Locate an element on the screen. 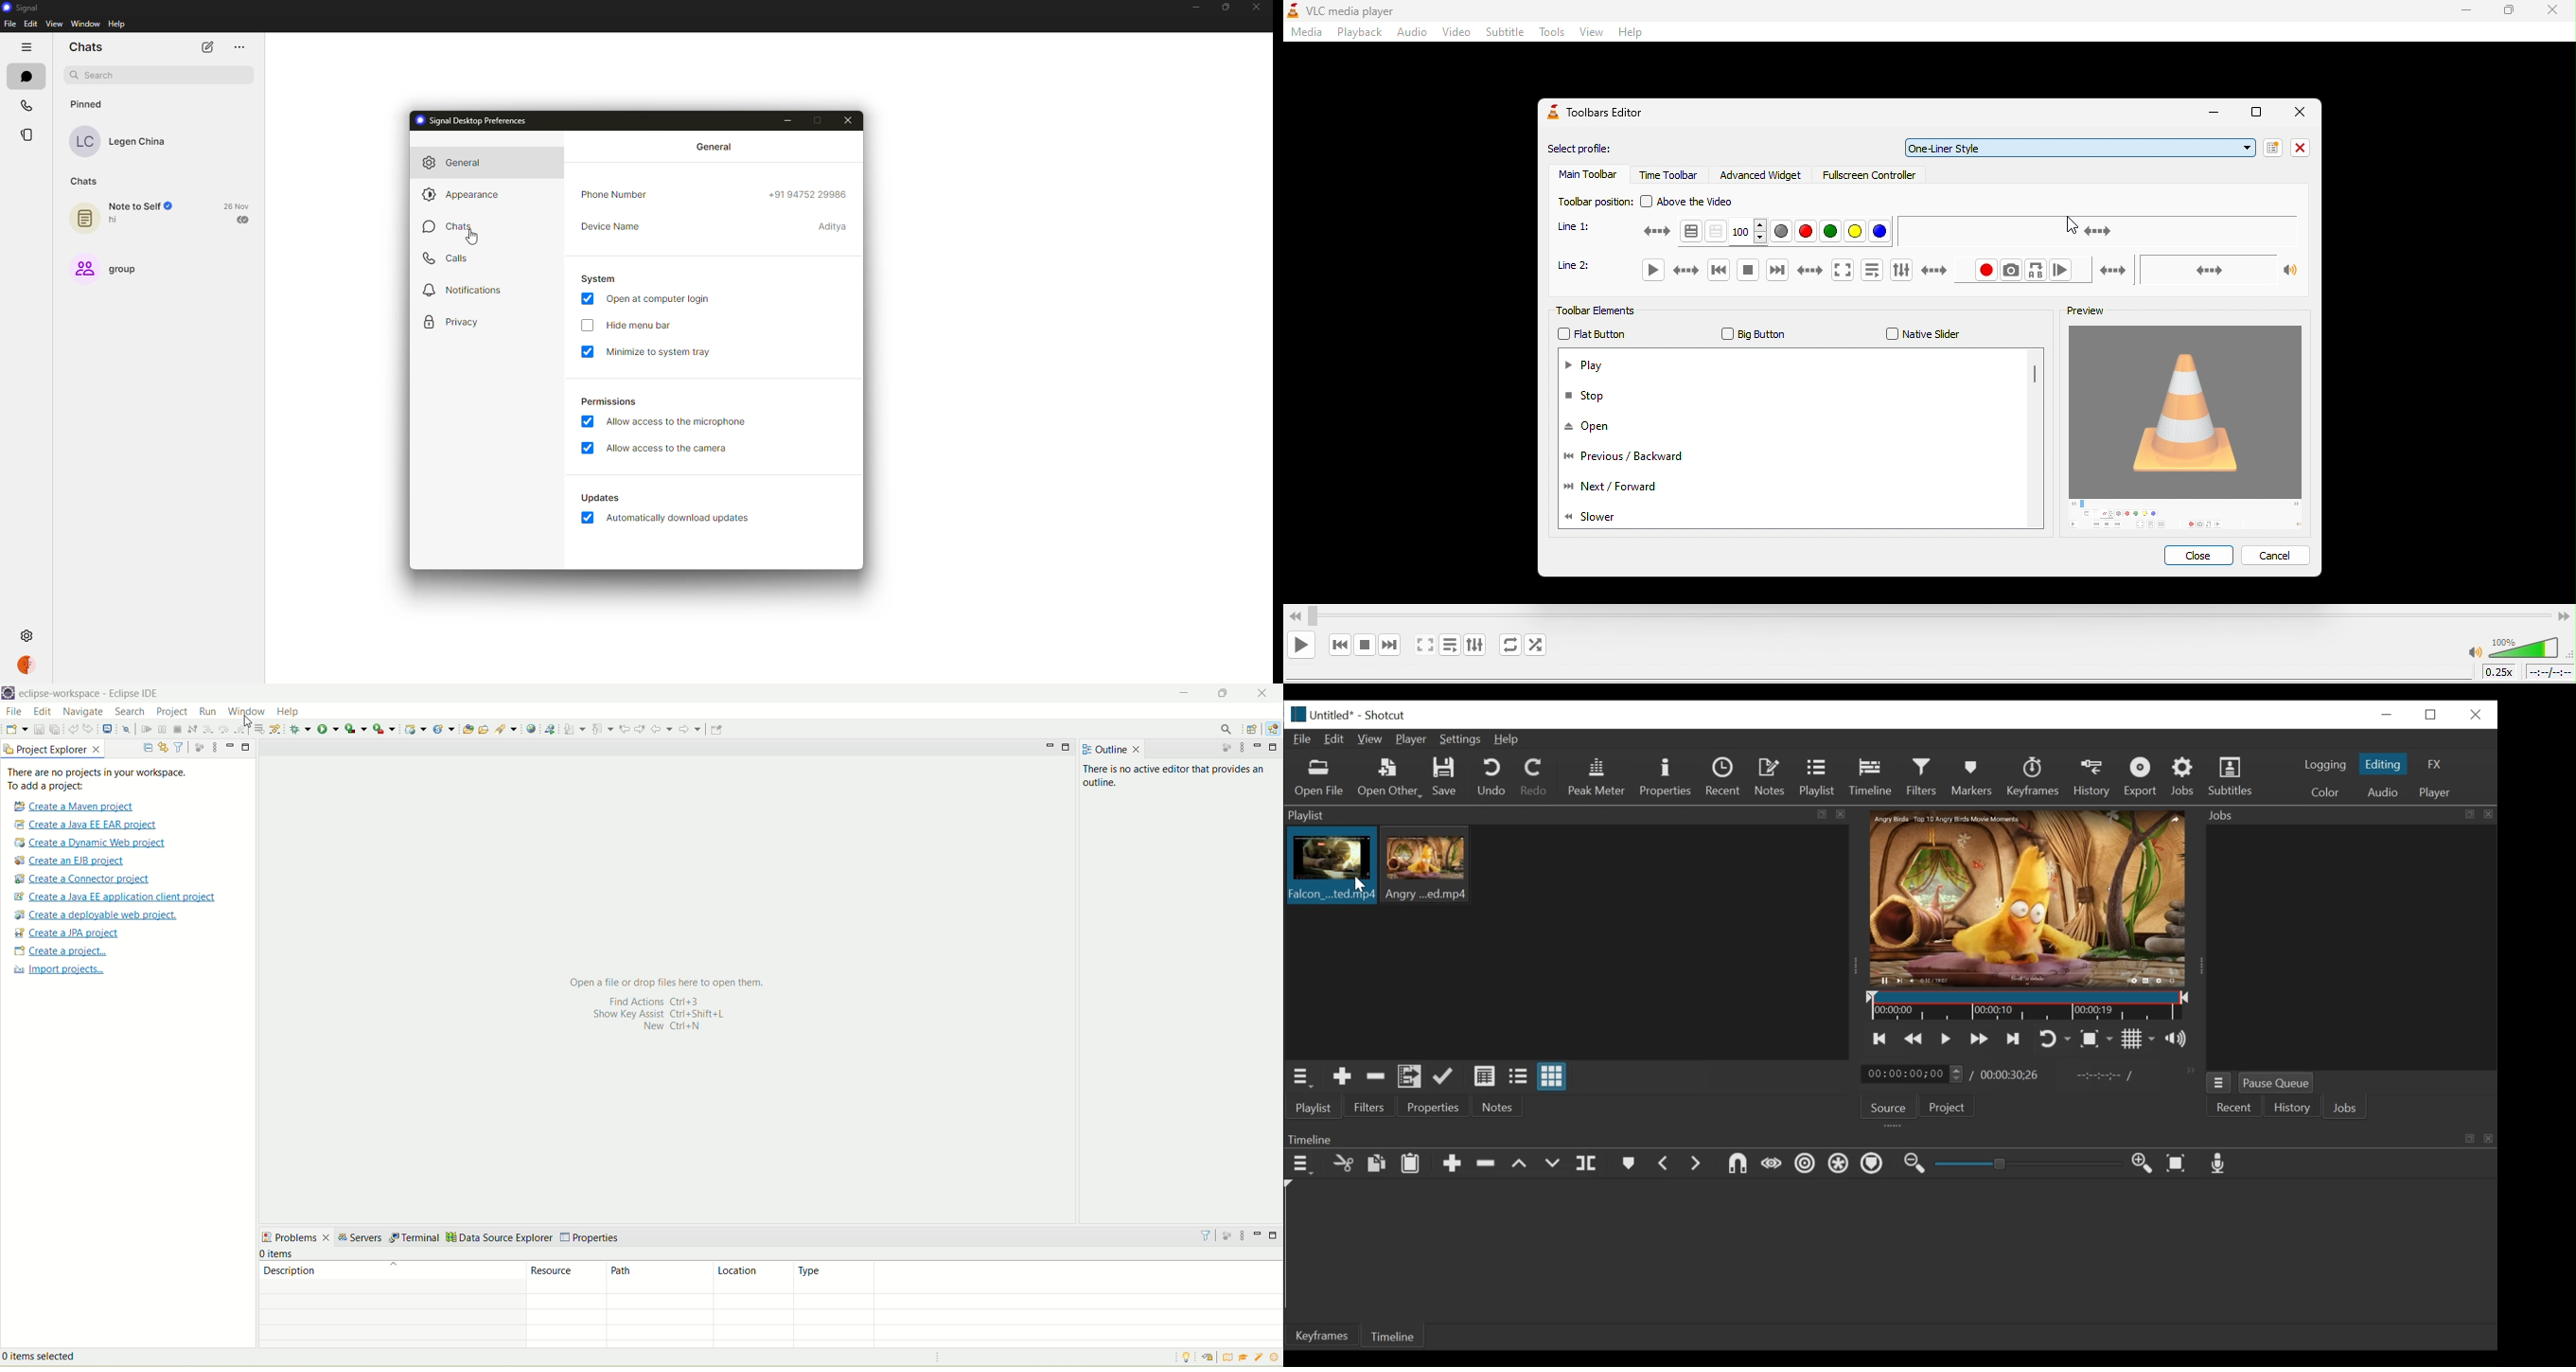 This screenshot has height=1372, width=2576. previous/backward is located at coordinates (1639, 461).